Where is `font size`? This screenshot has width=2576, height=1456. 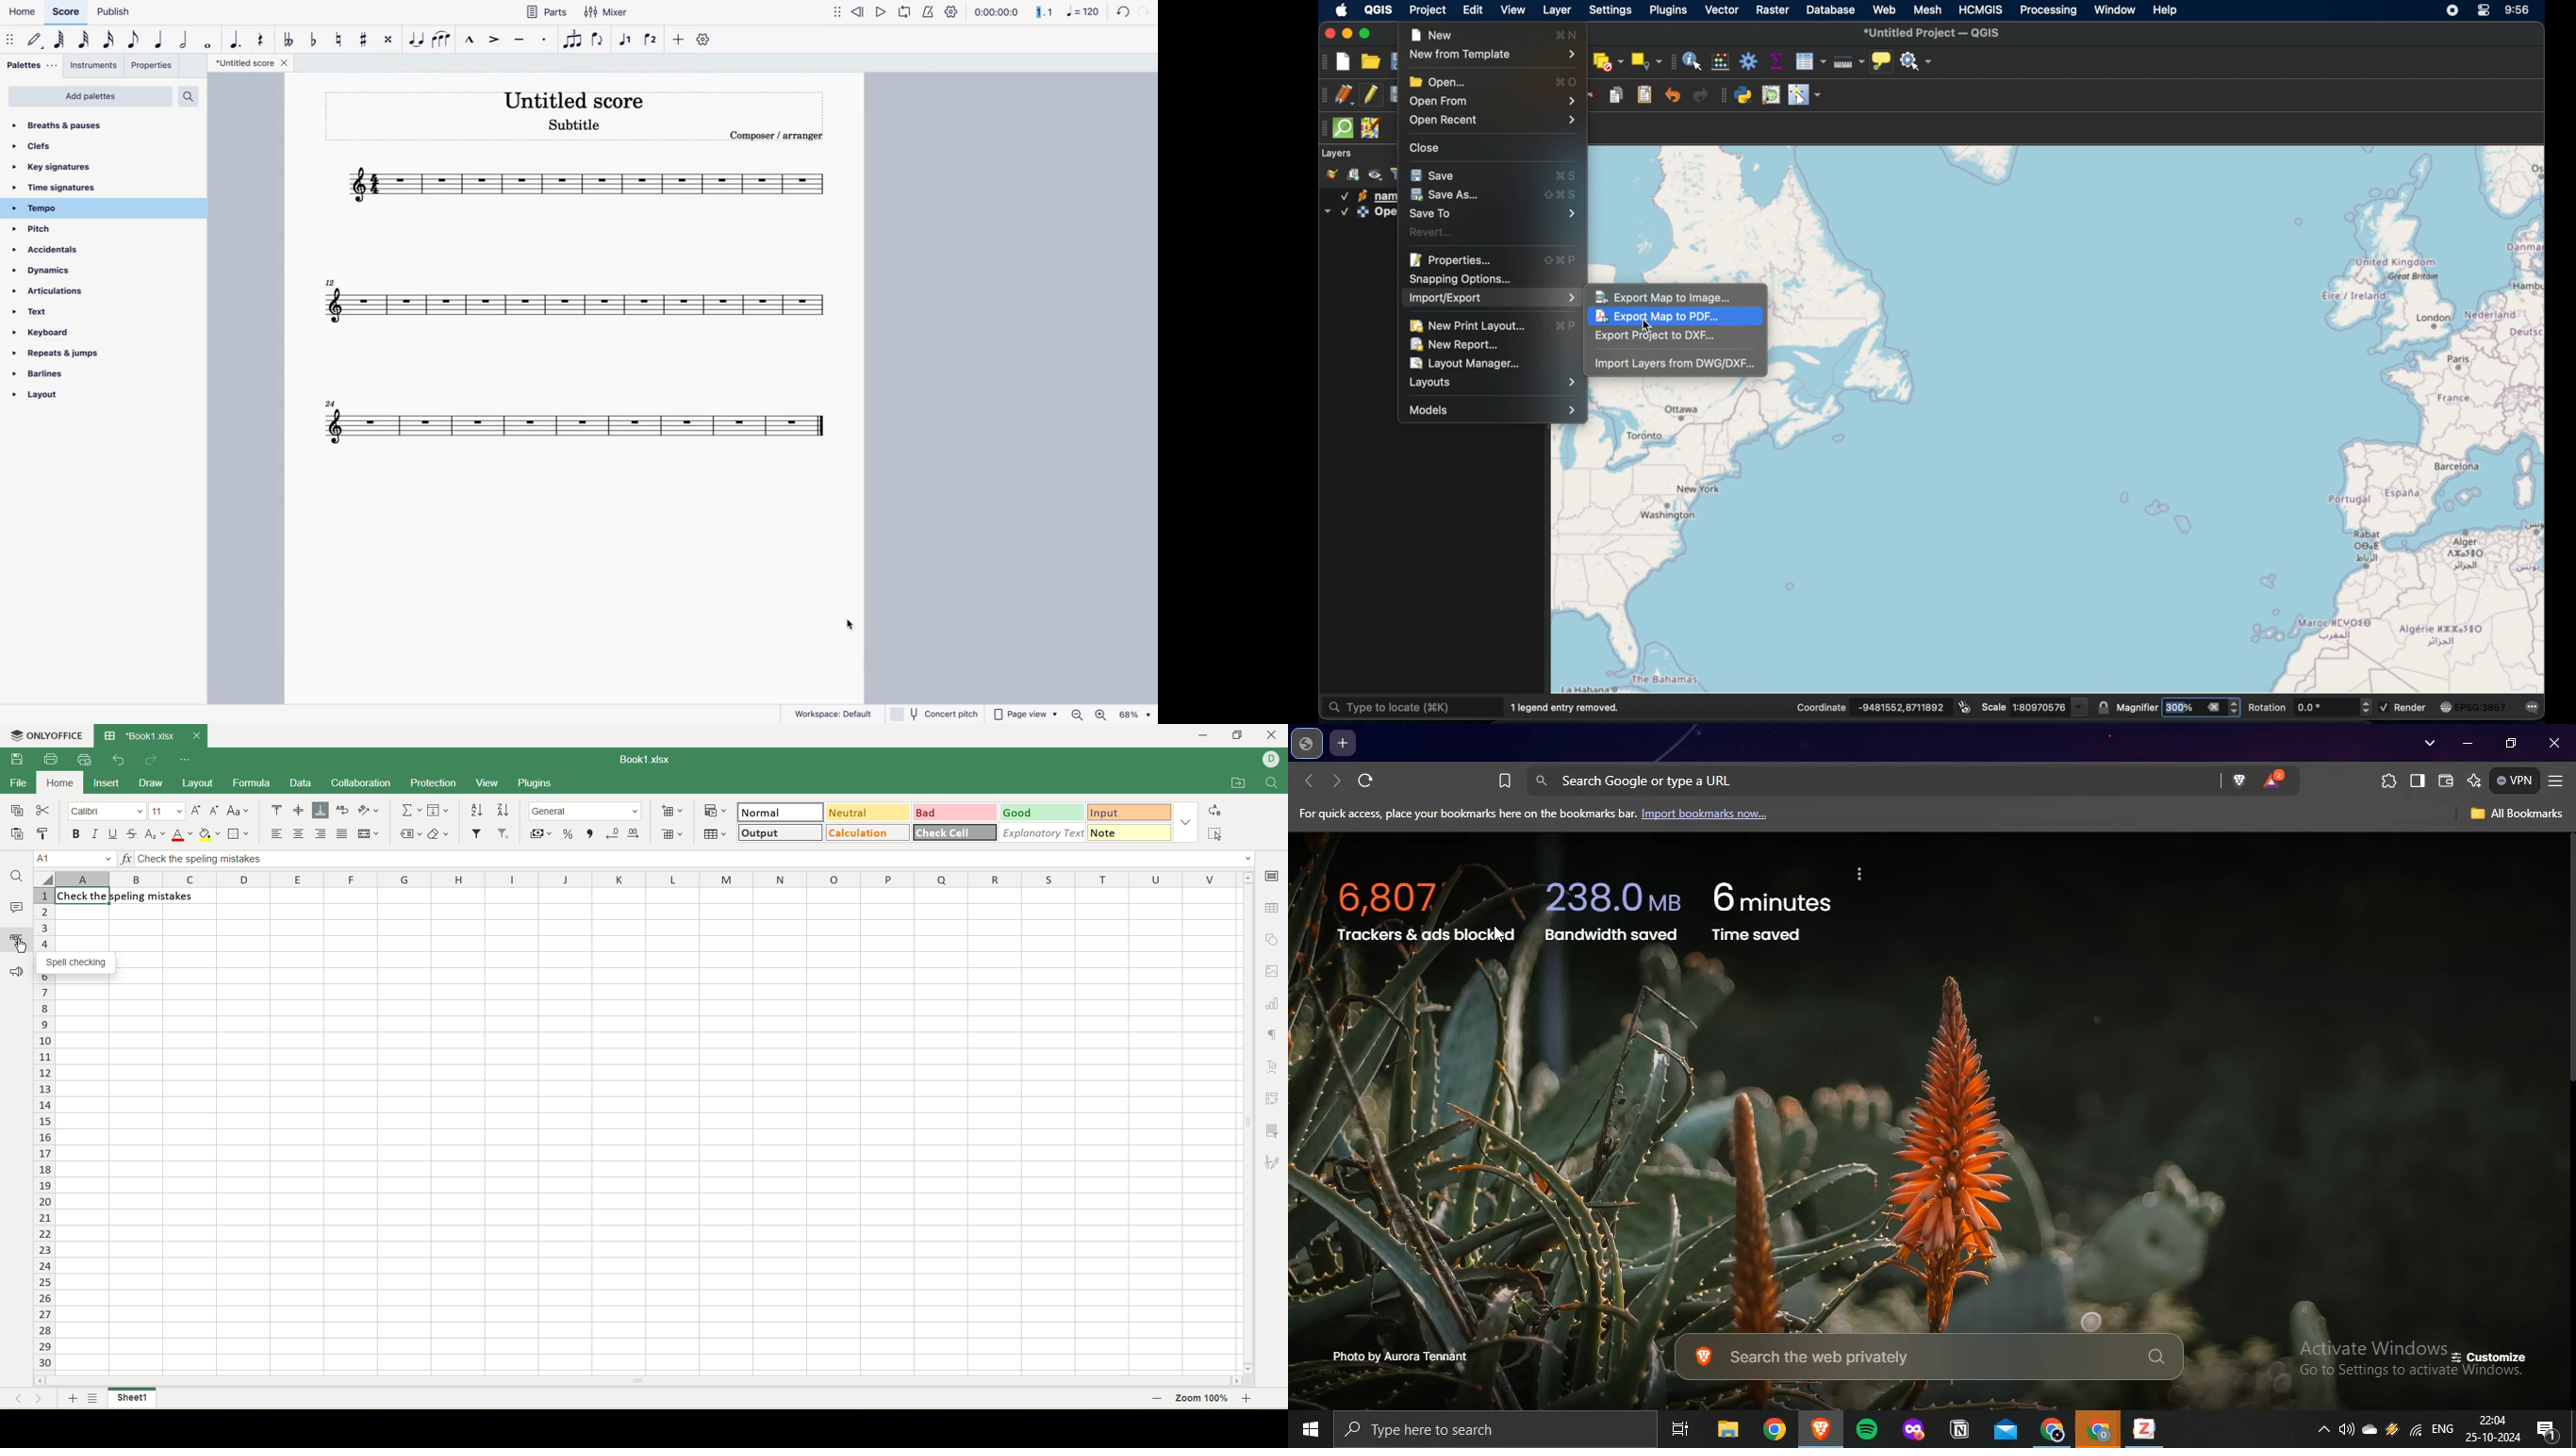
font size is located at coordinates (168, 811).